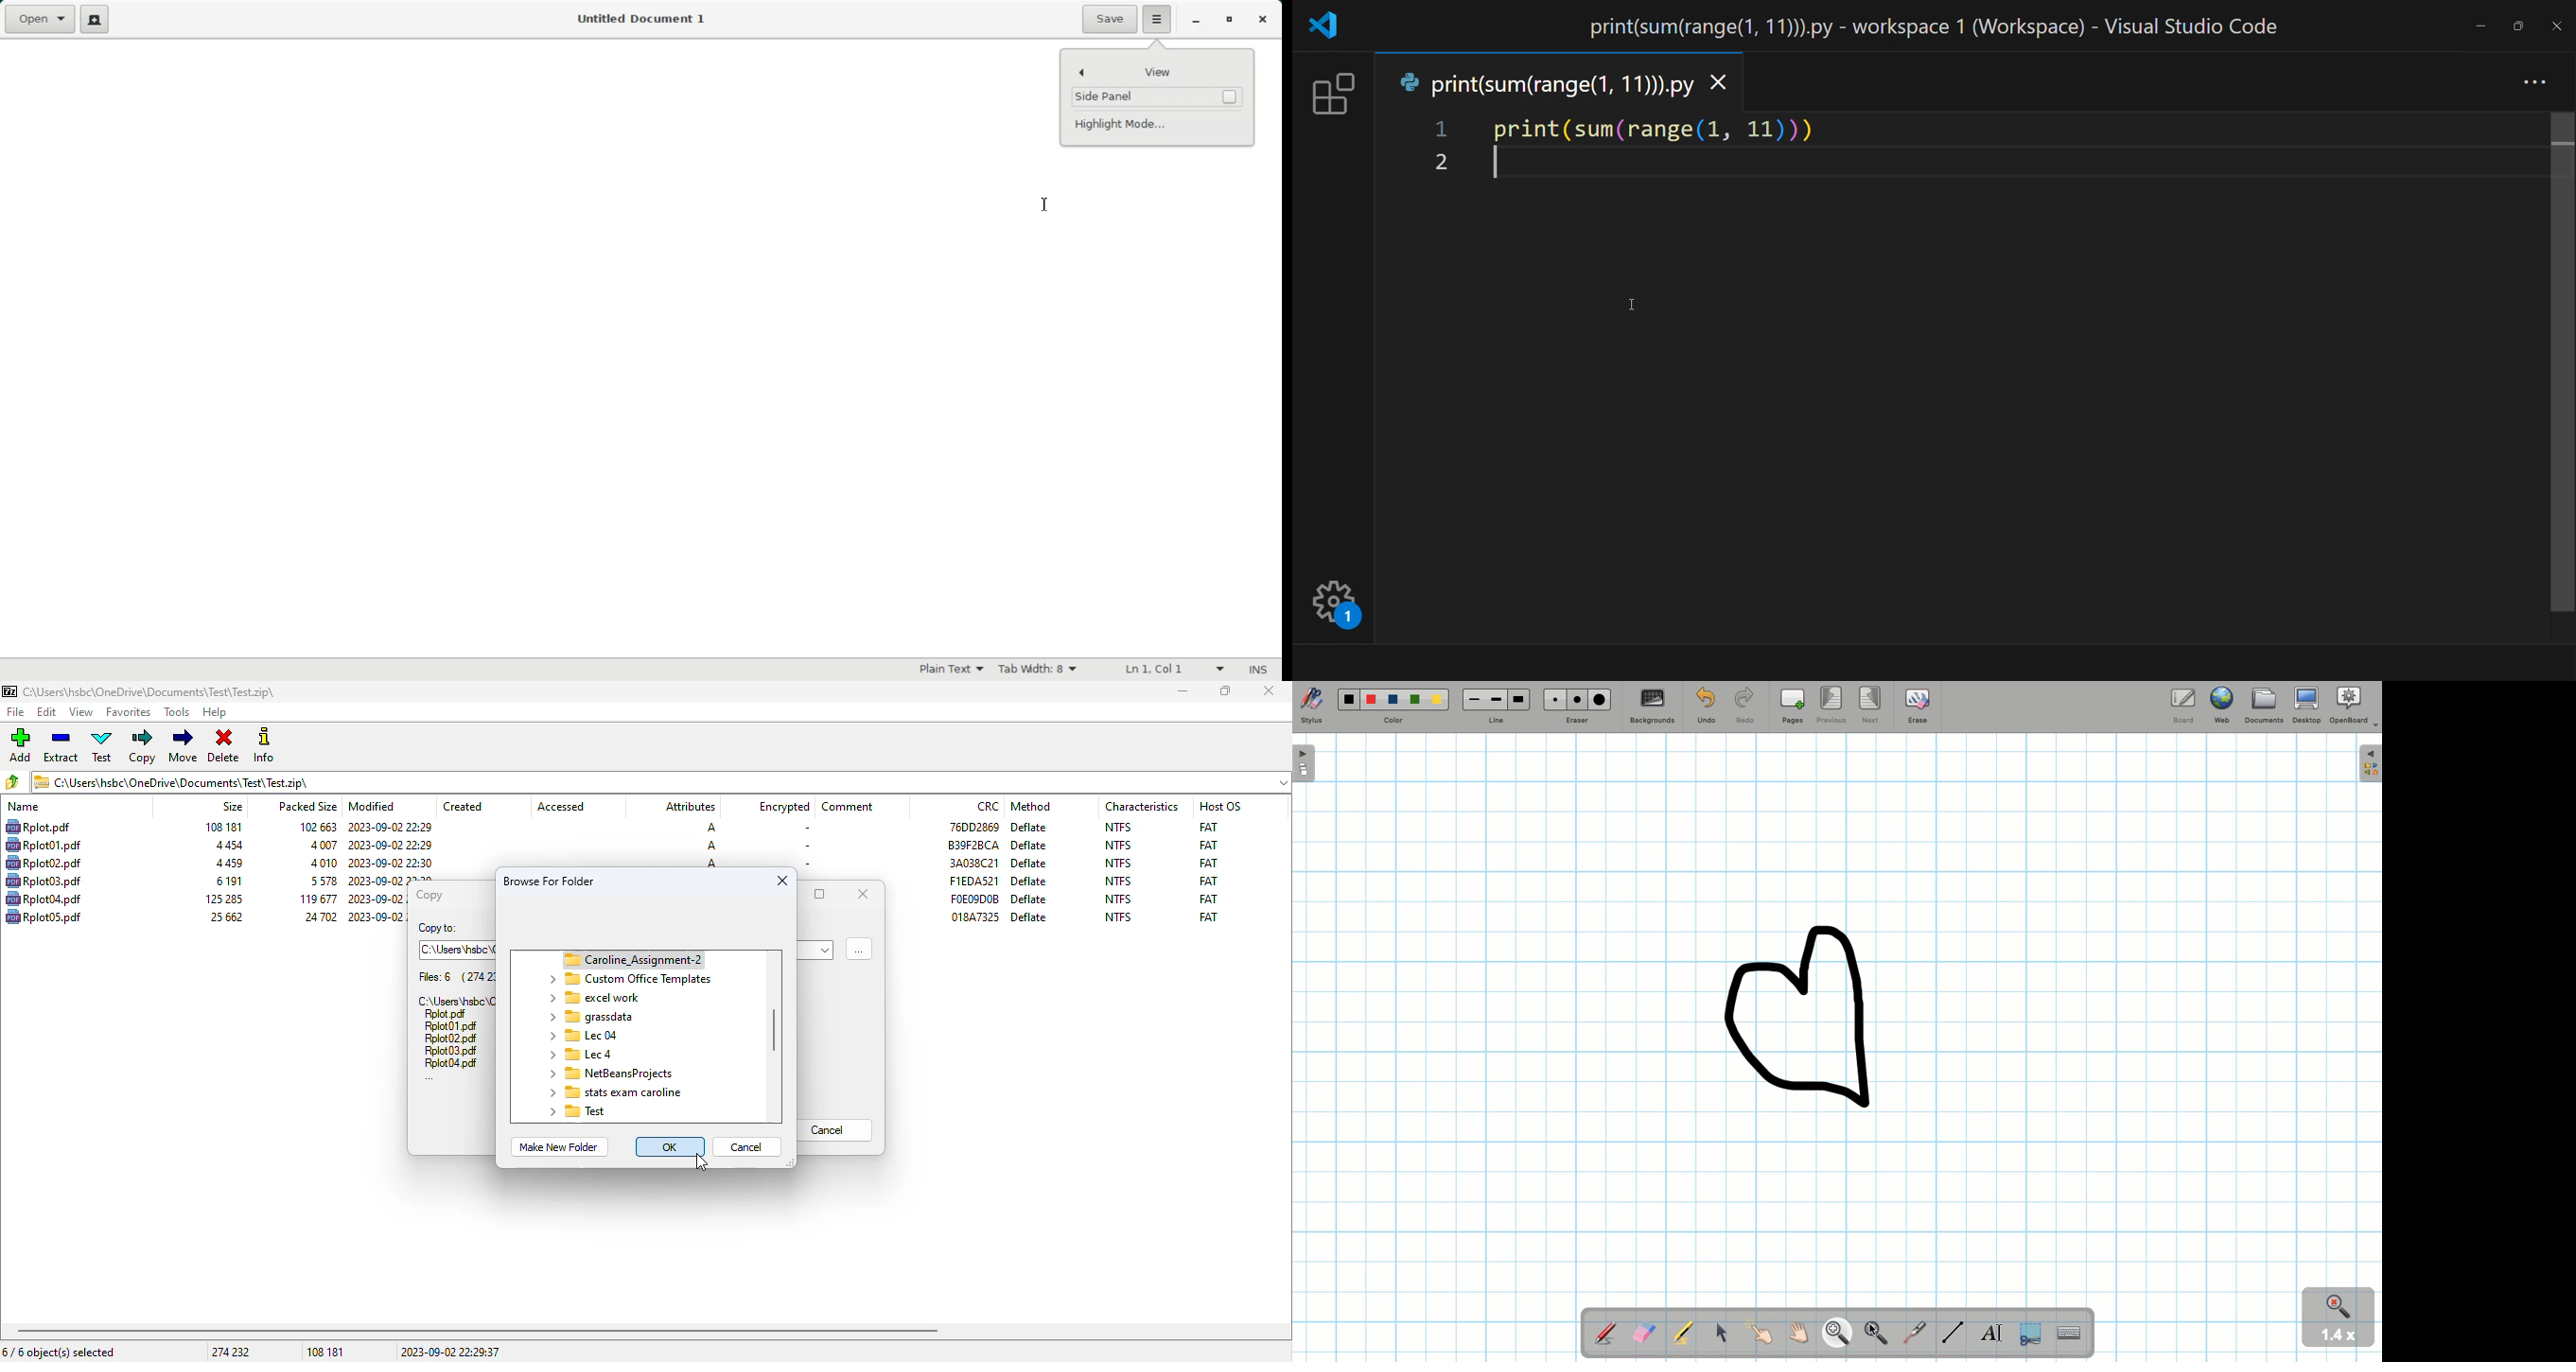  Describe the element at coordinates (178, 713) in the screenshot. I see `tools` at that location.